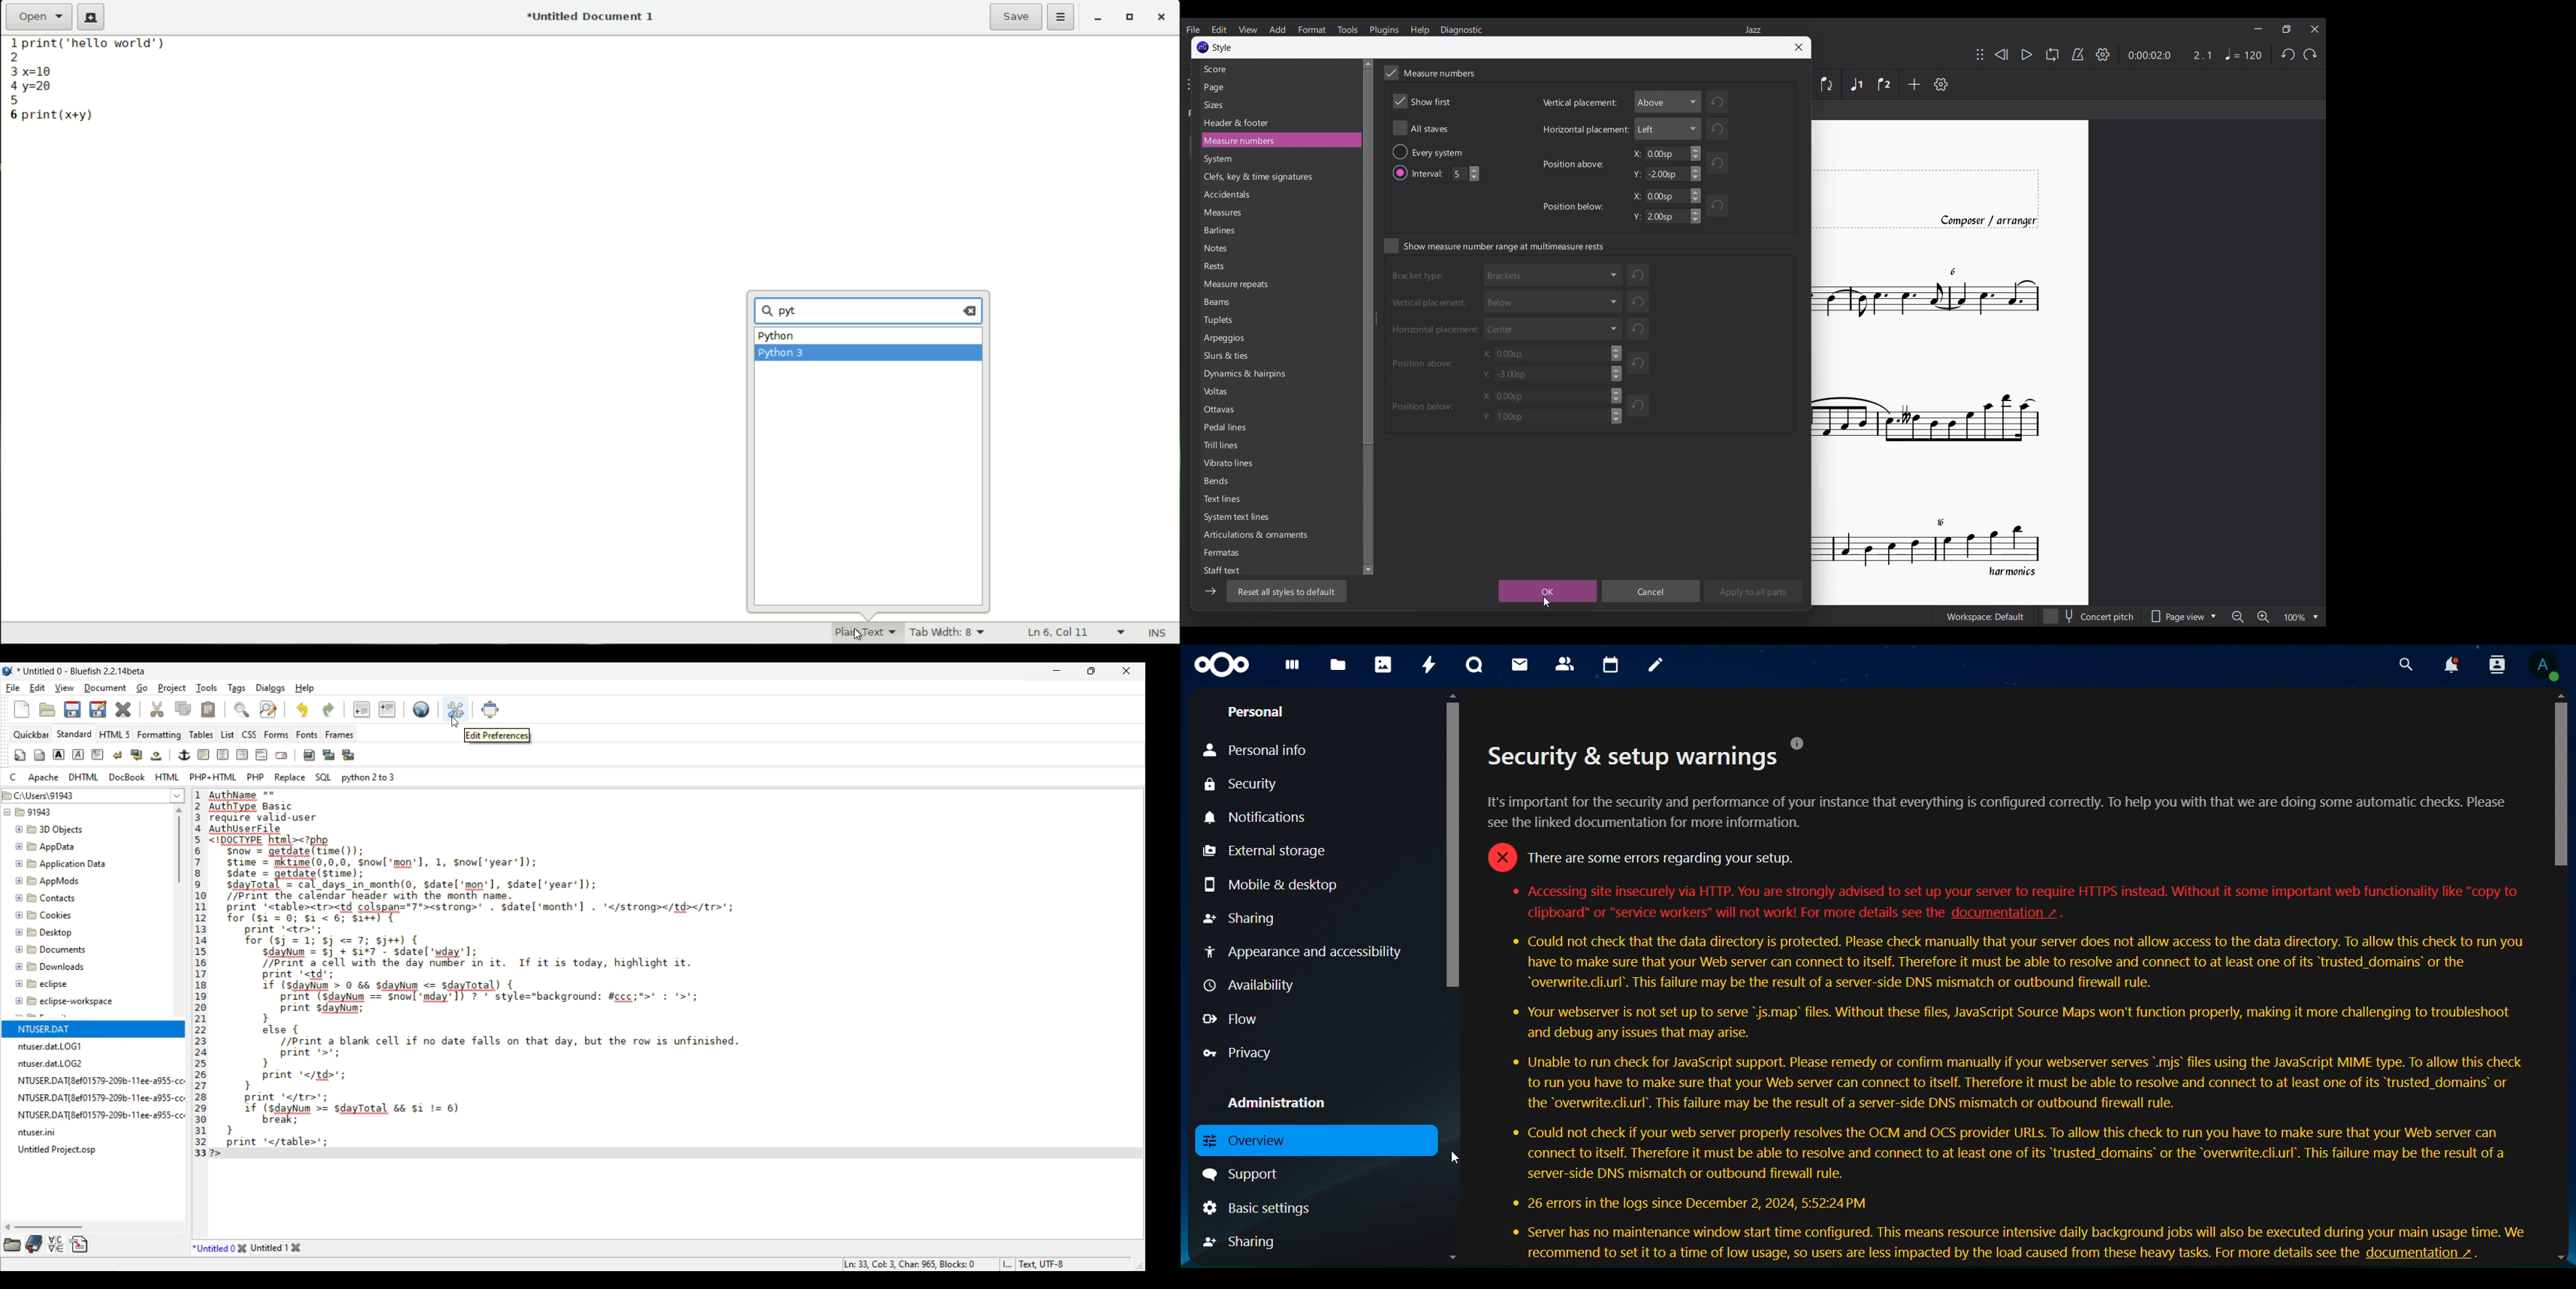 The image size is (2576, 1316). Describe the element at coordinates (39, 16) in the screenshot. I see `open` at that location.